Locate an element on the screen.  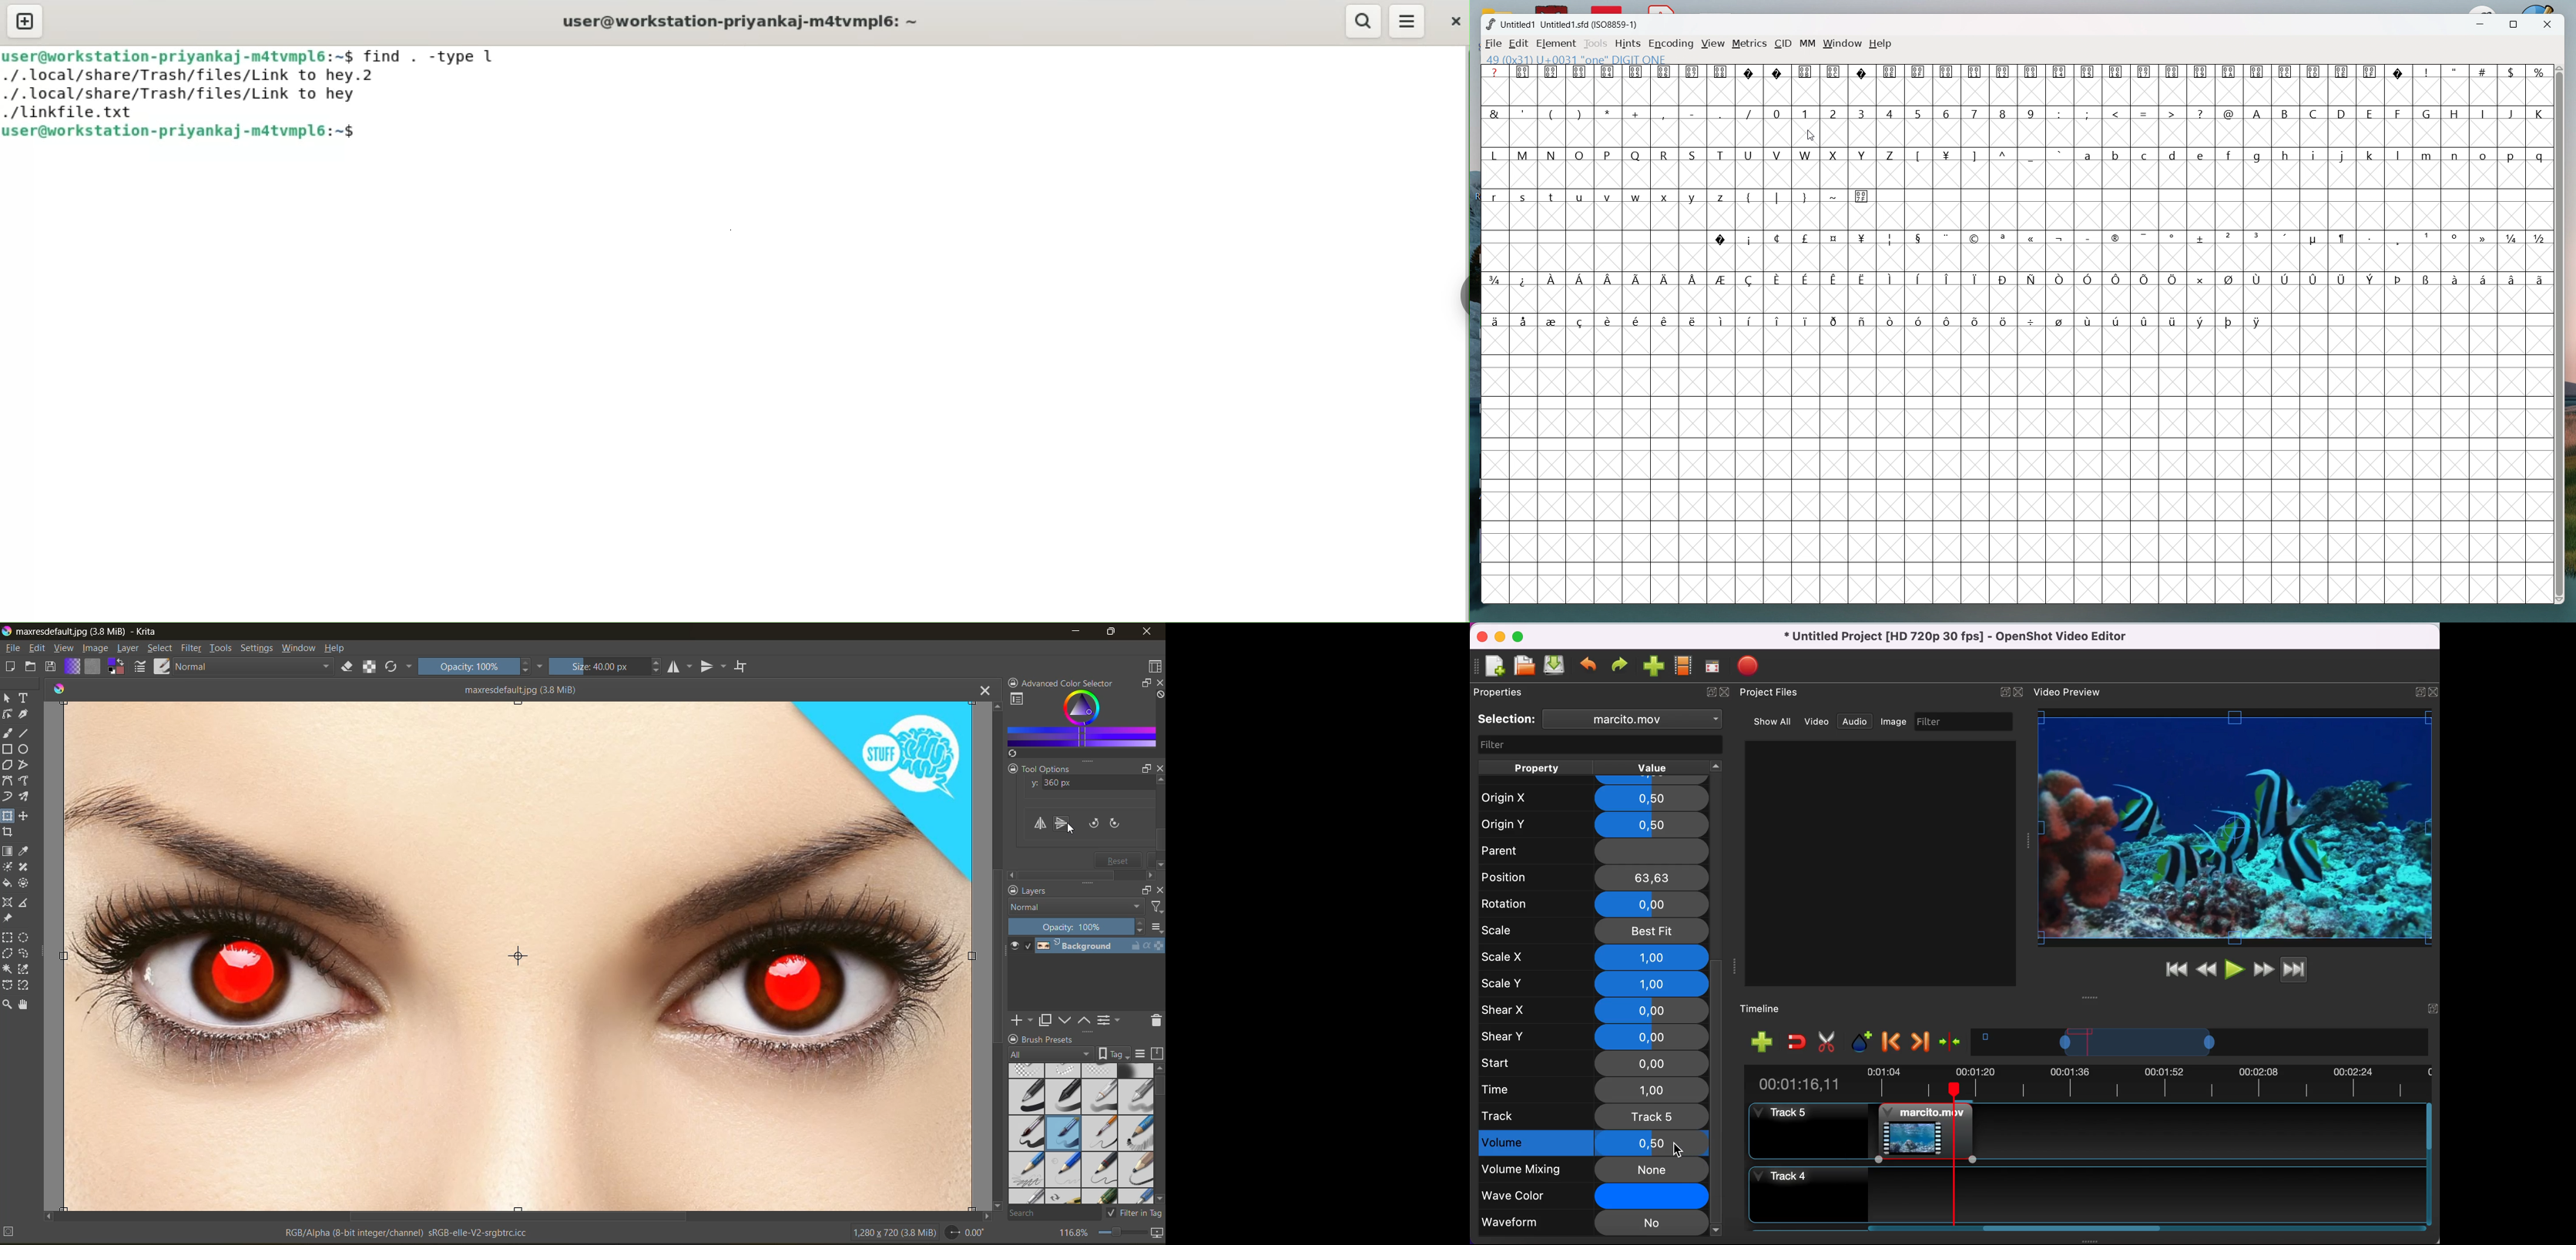
new tab is located at coordinates (26, 20).